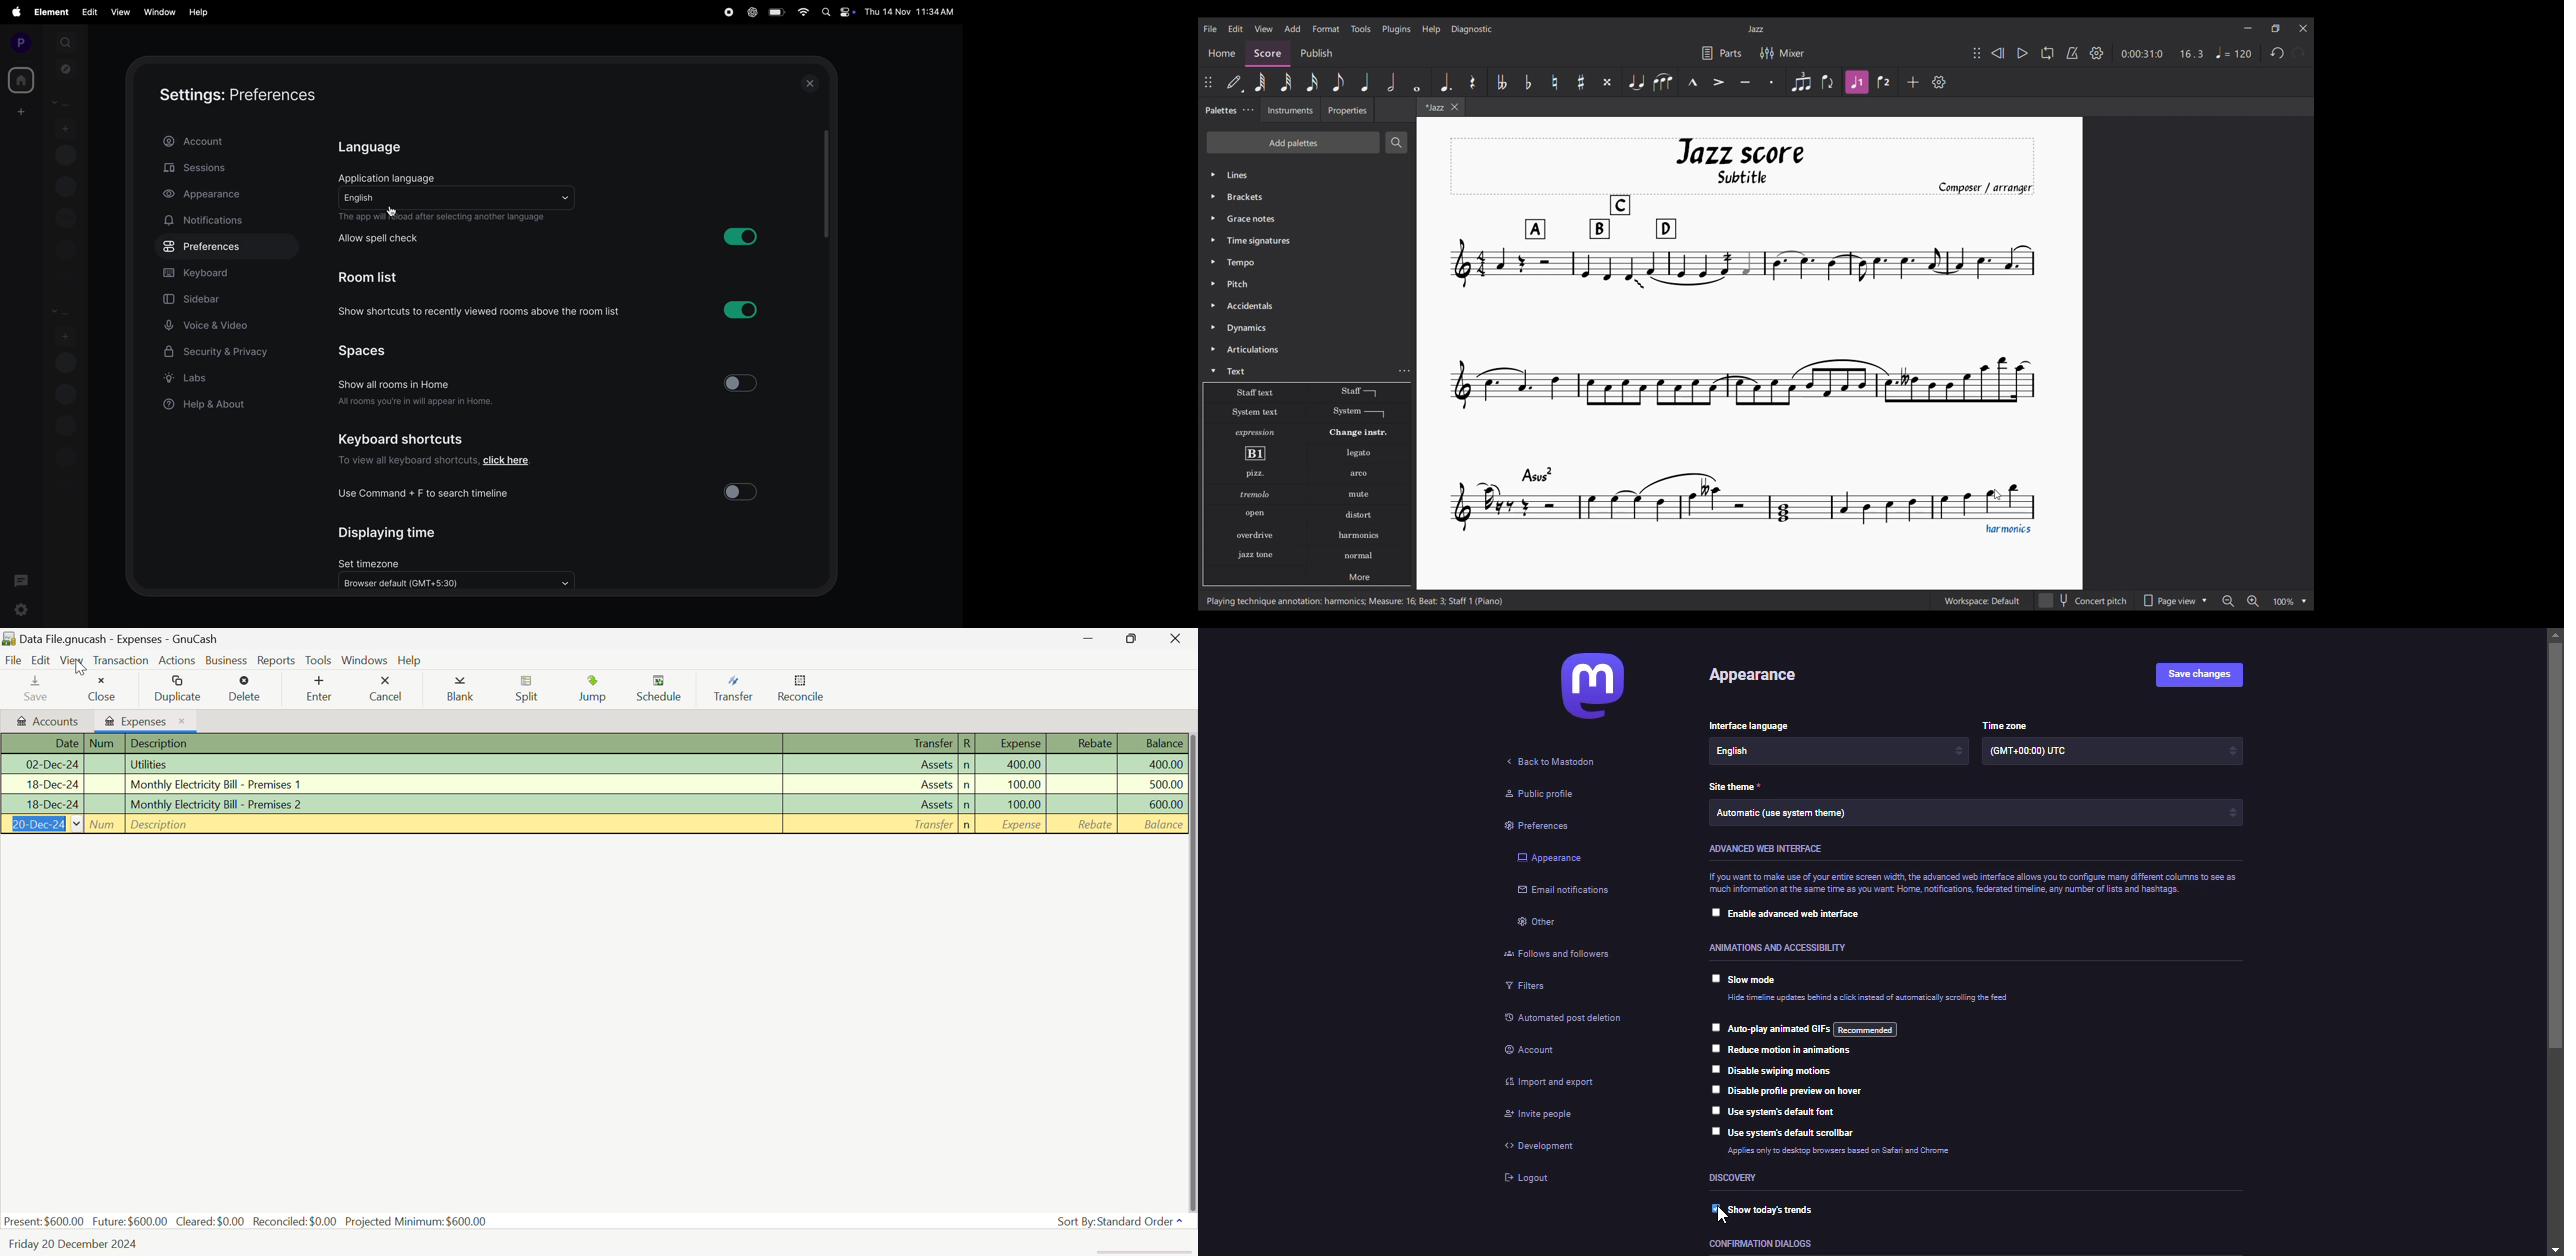 The width and height of the screenshot is (2576, 1260). What do you see at coordinates (592, 690) in the screenshot?
I see `Jump` at bounding box center [592, 690].